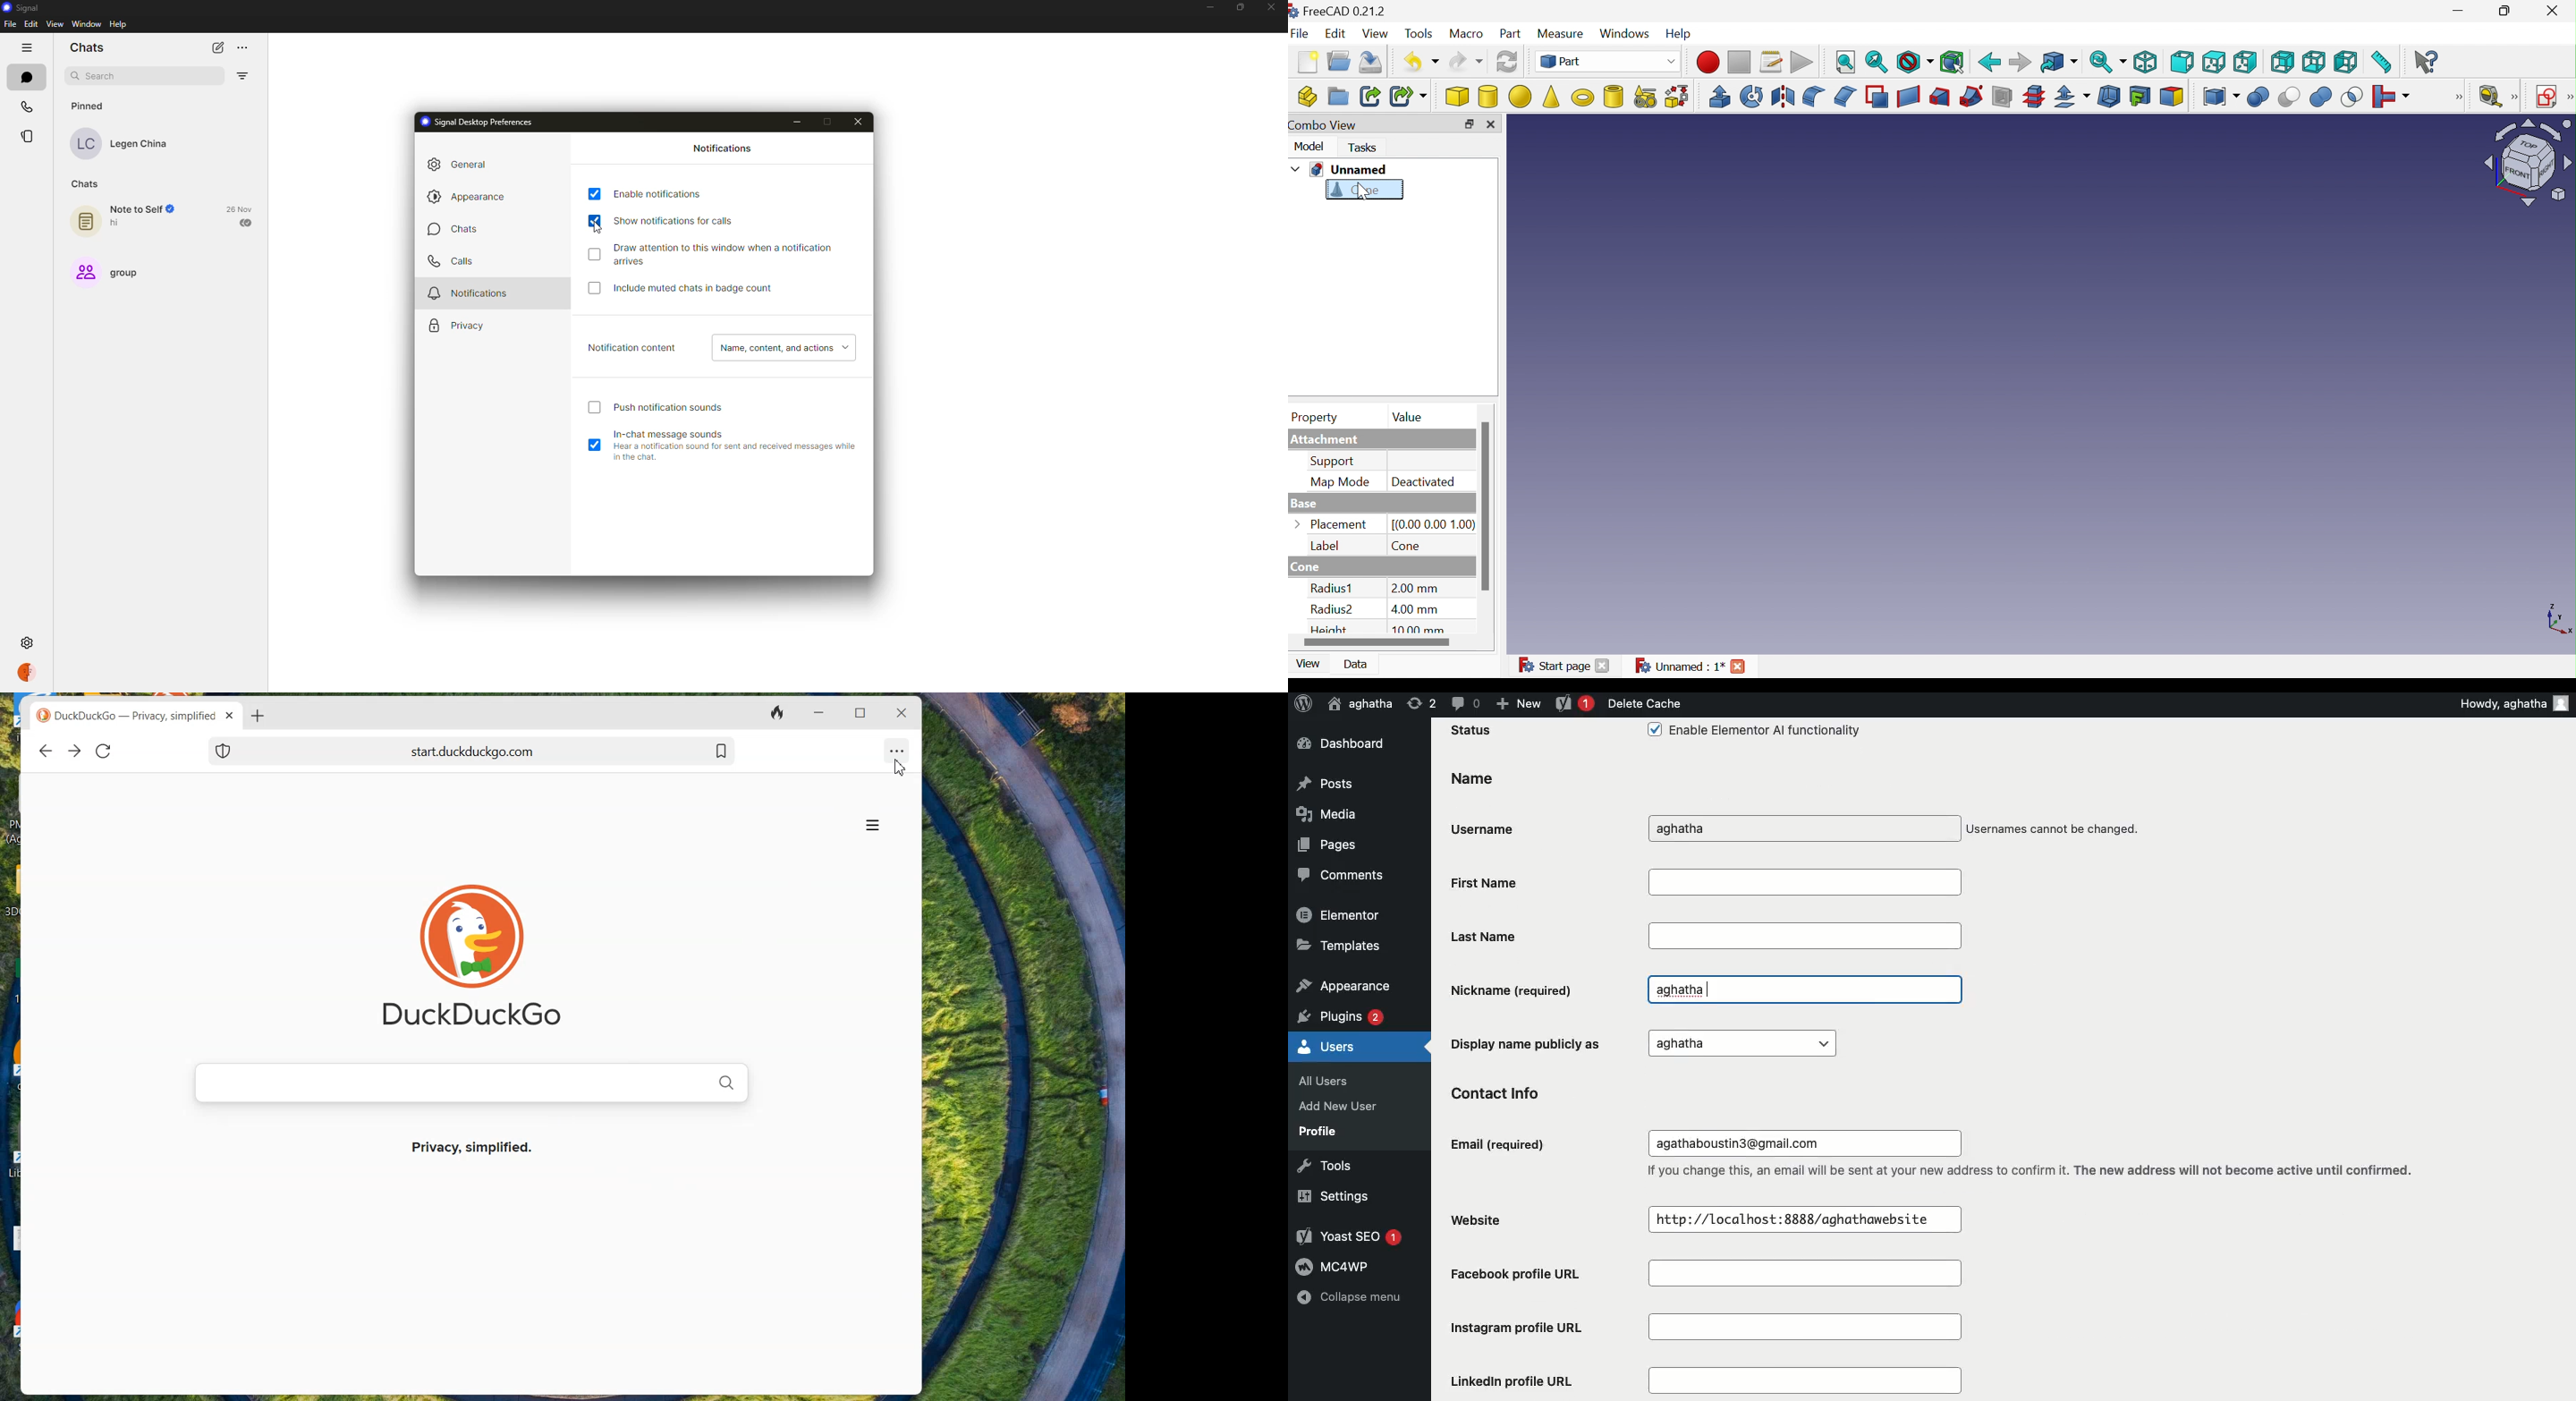 This screenshot has width=2576, height=1428. Describe the element at coordinates (1511, 34) in the screenshot. I see `Part` at that location.